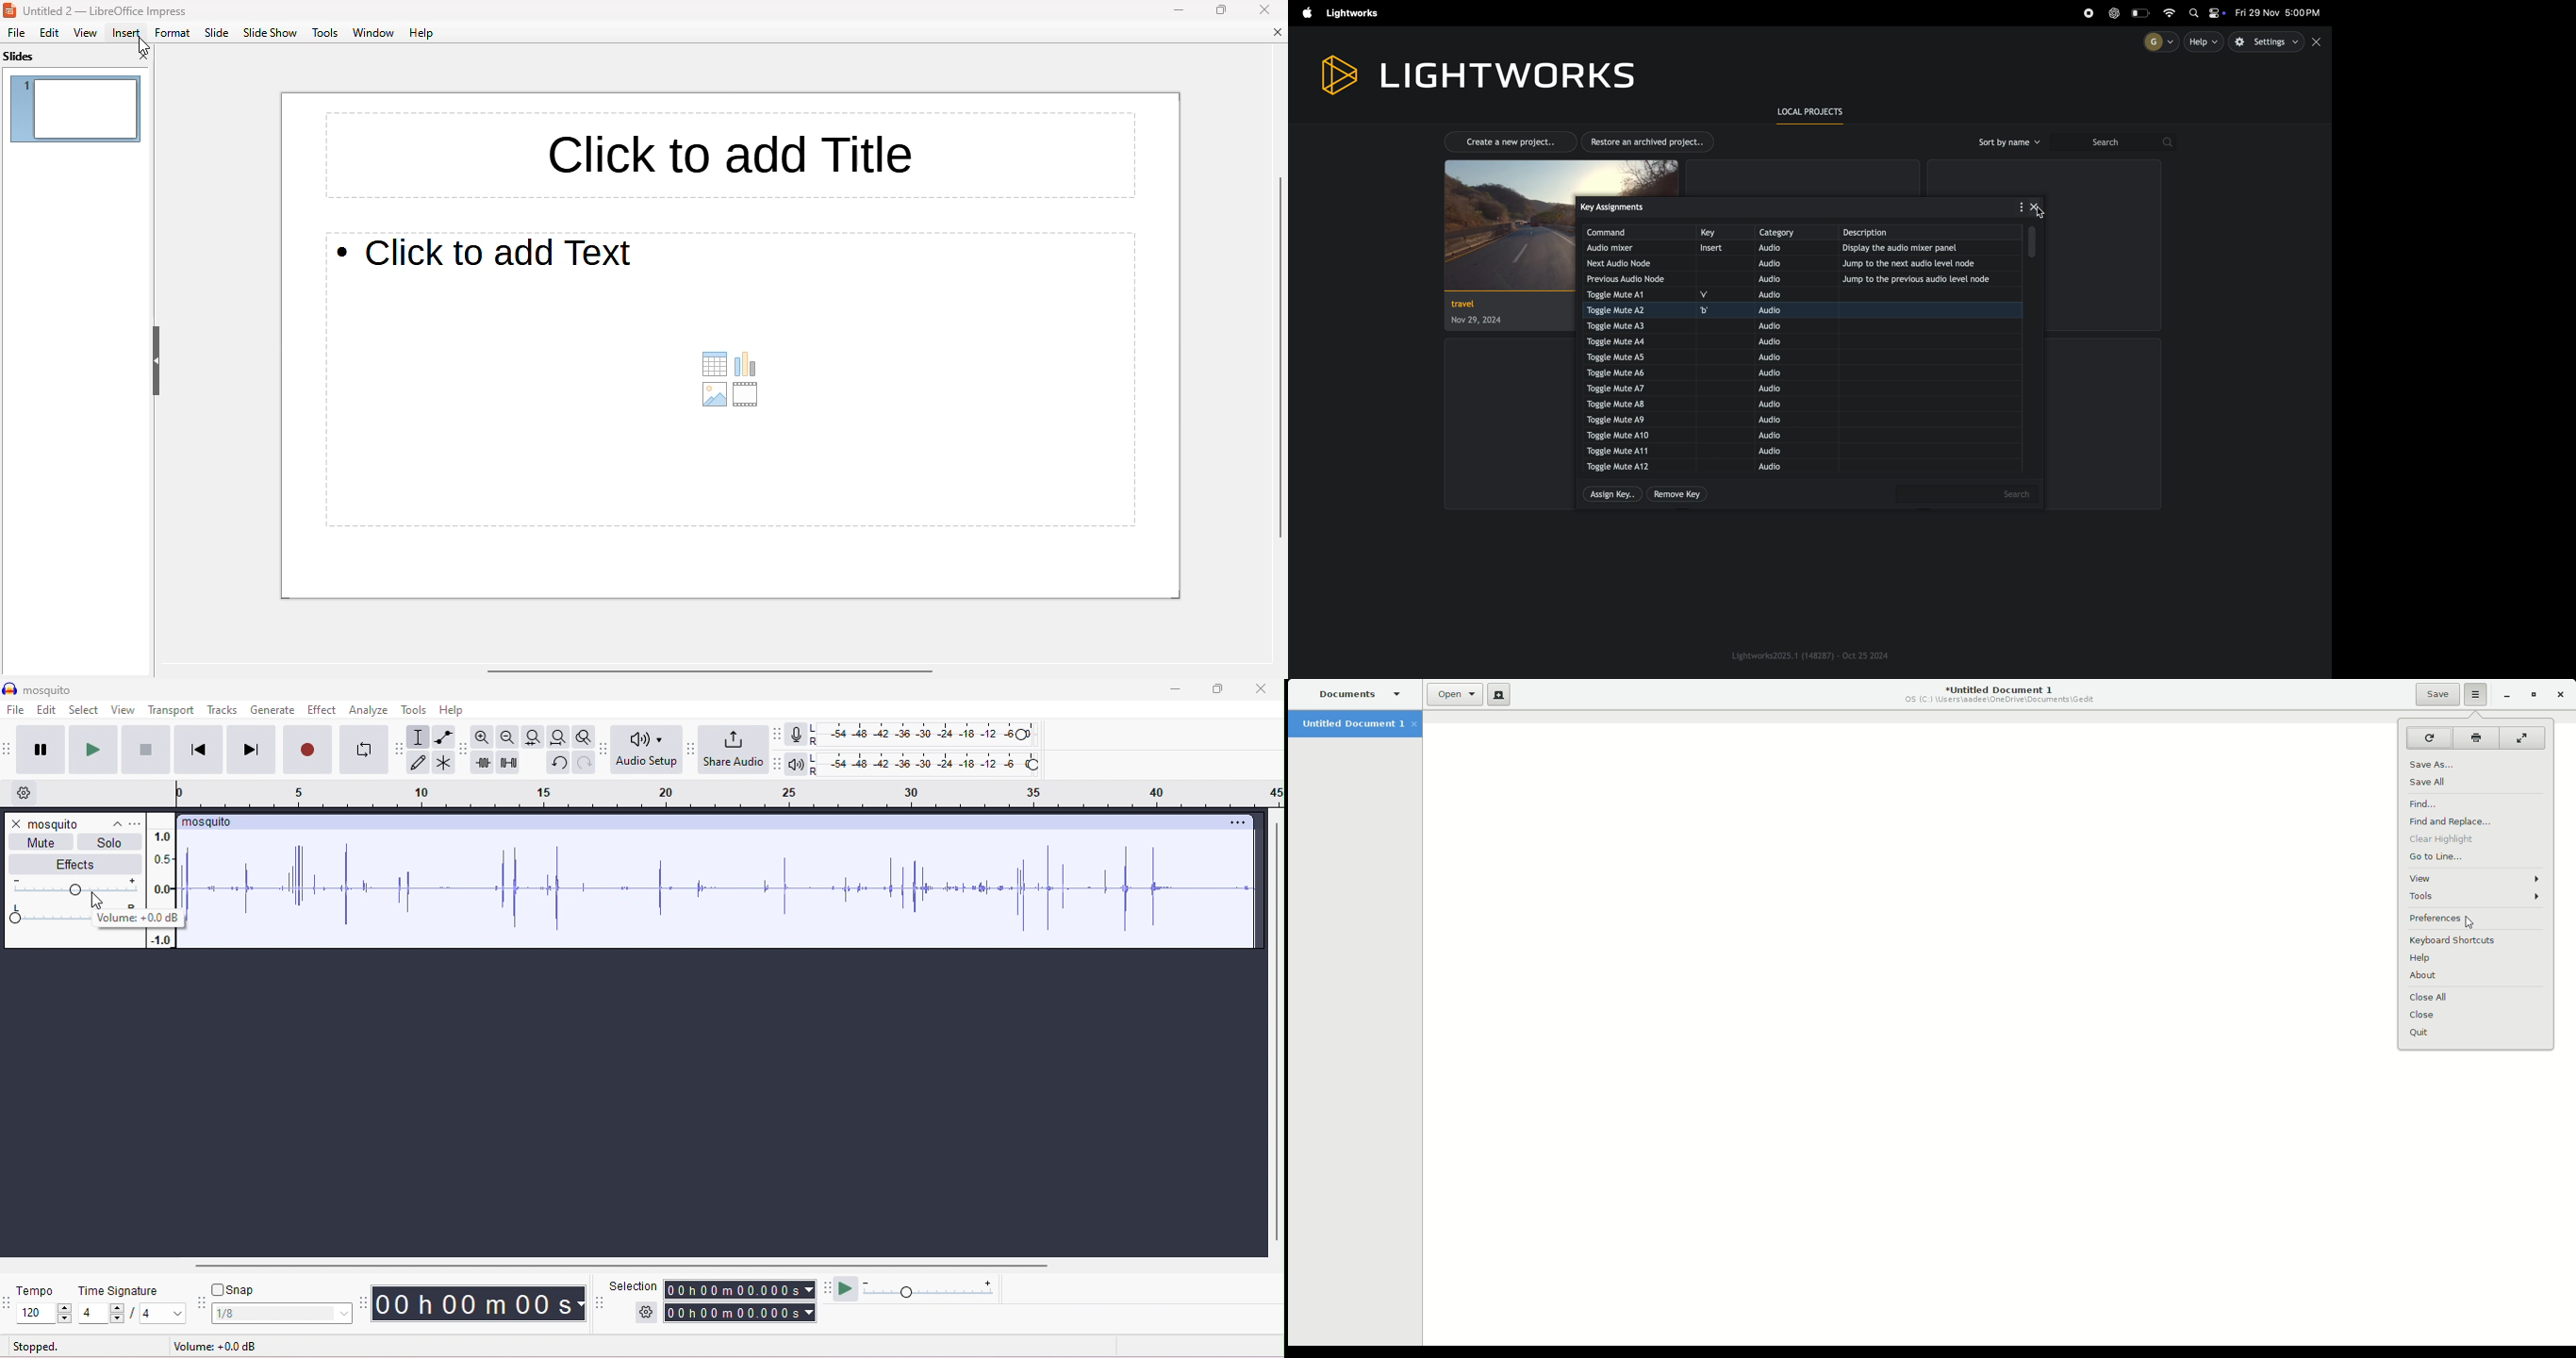 This screenshot has height=1372, width=2576. What do you see at coordinates (485, 762) in the screenshot?
I see `trim outside selection` at bounding box center [485, 762].